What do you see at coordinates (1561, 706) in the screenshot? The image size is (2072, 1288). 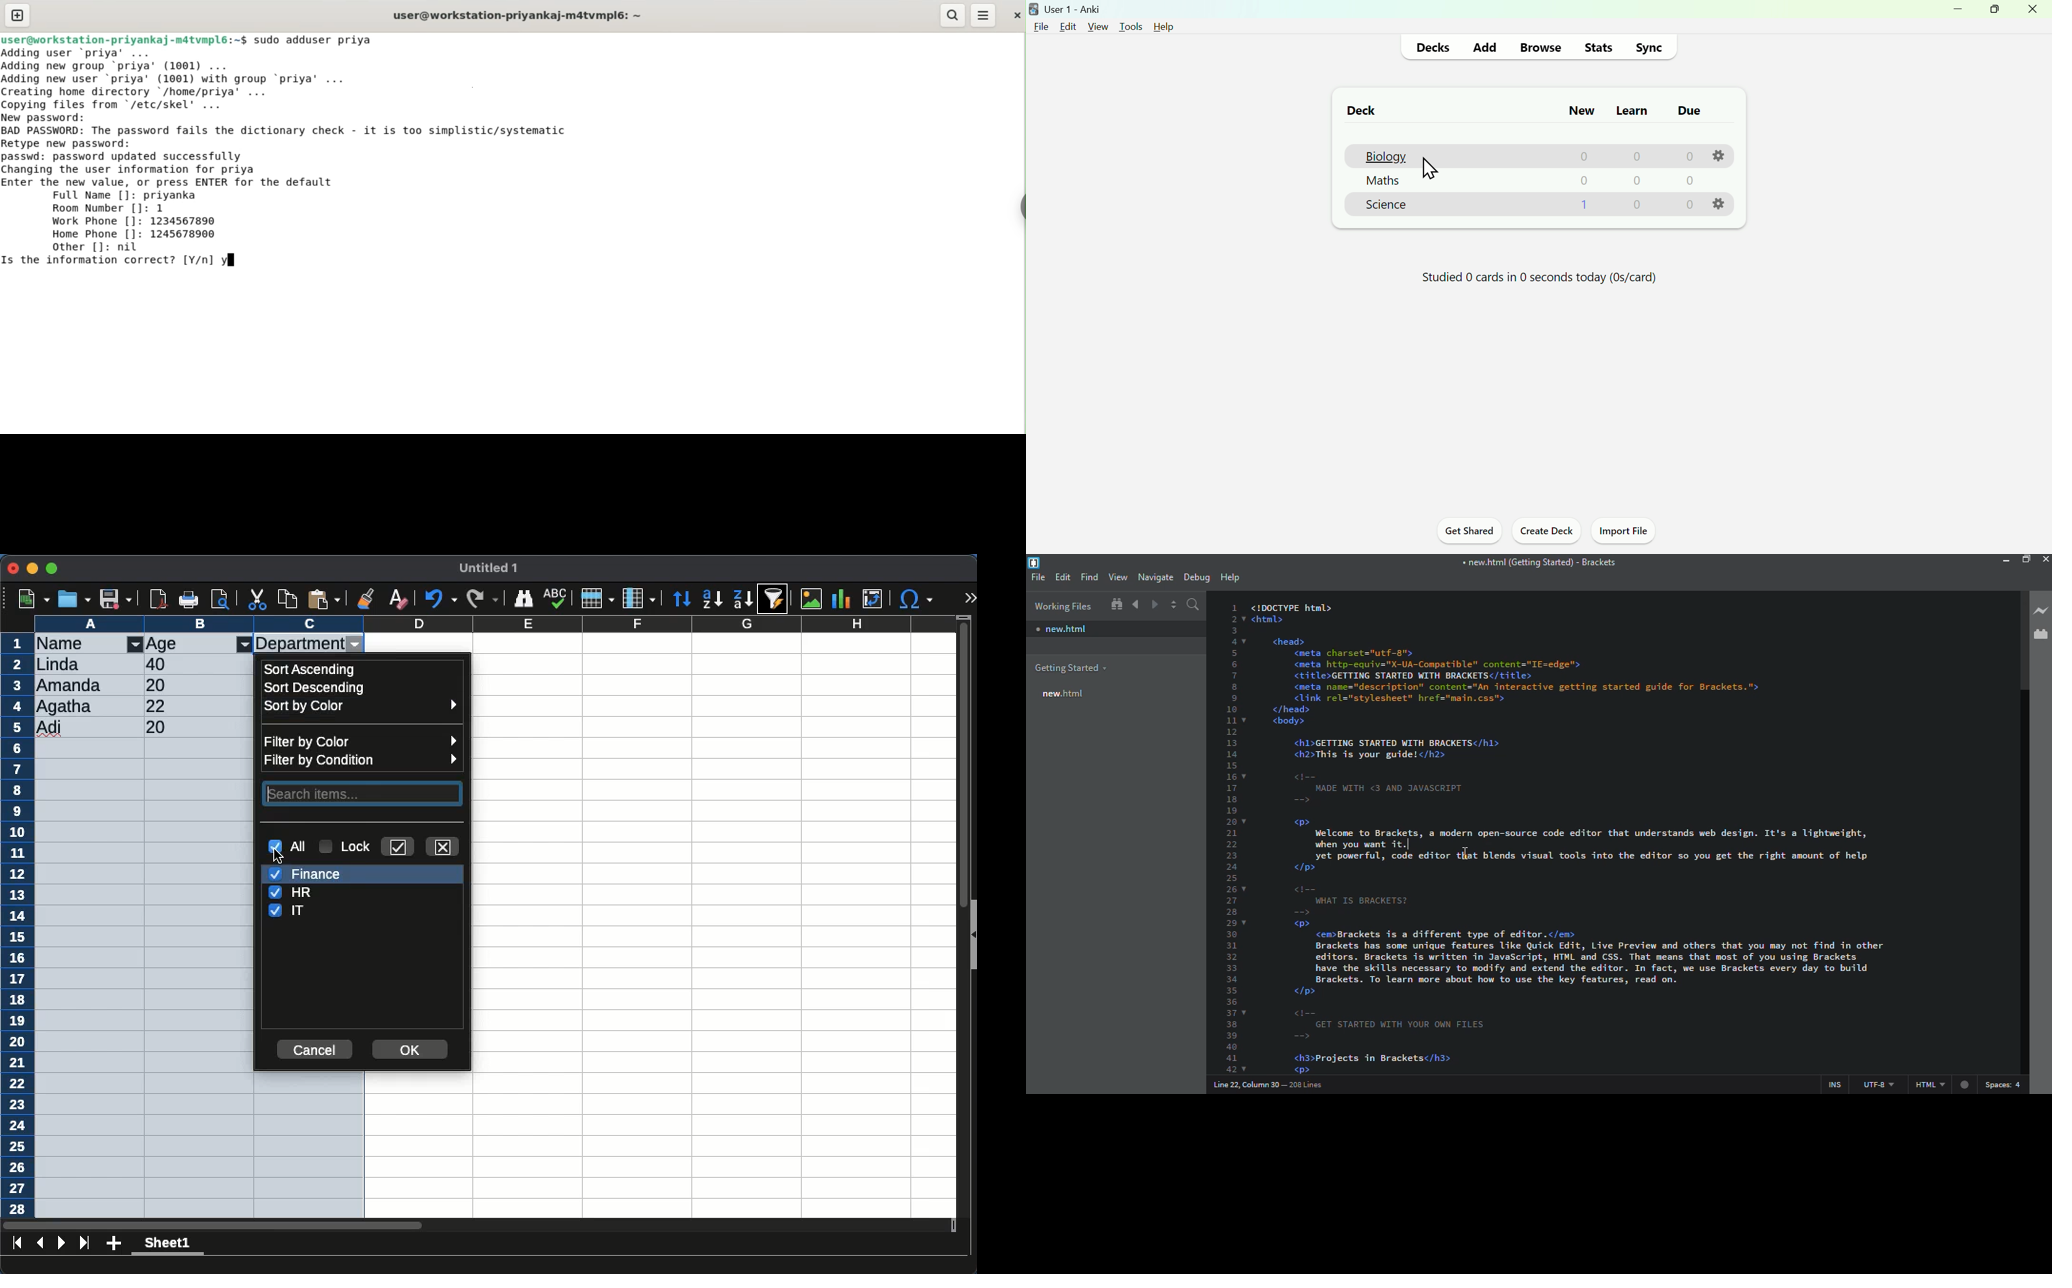 I see `test code` at bounding box center [1561, 706].